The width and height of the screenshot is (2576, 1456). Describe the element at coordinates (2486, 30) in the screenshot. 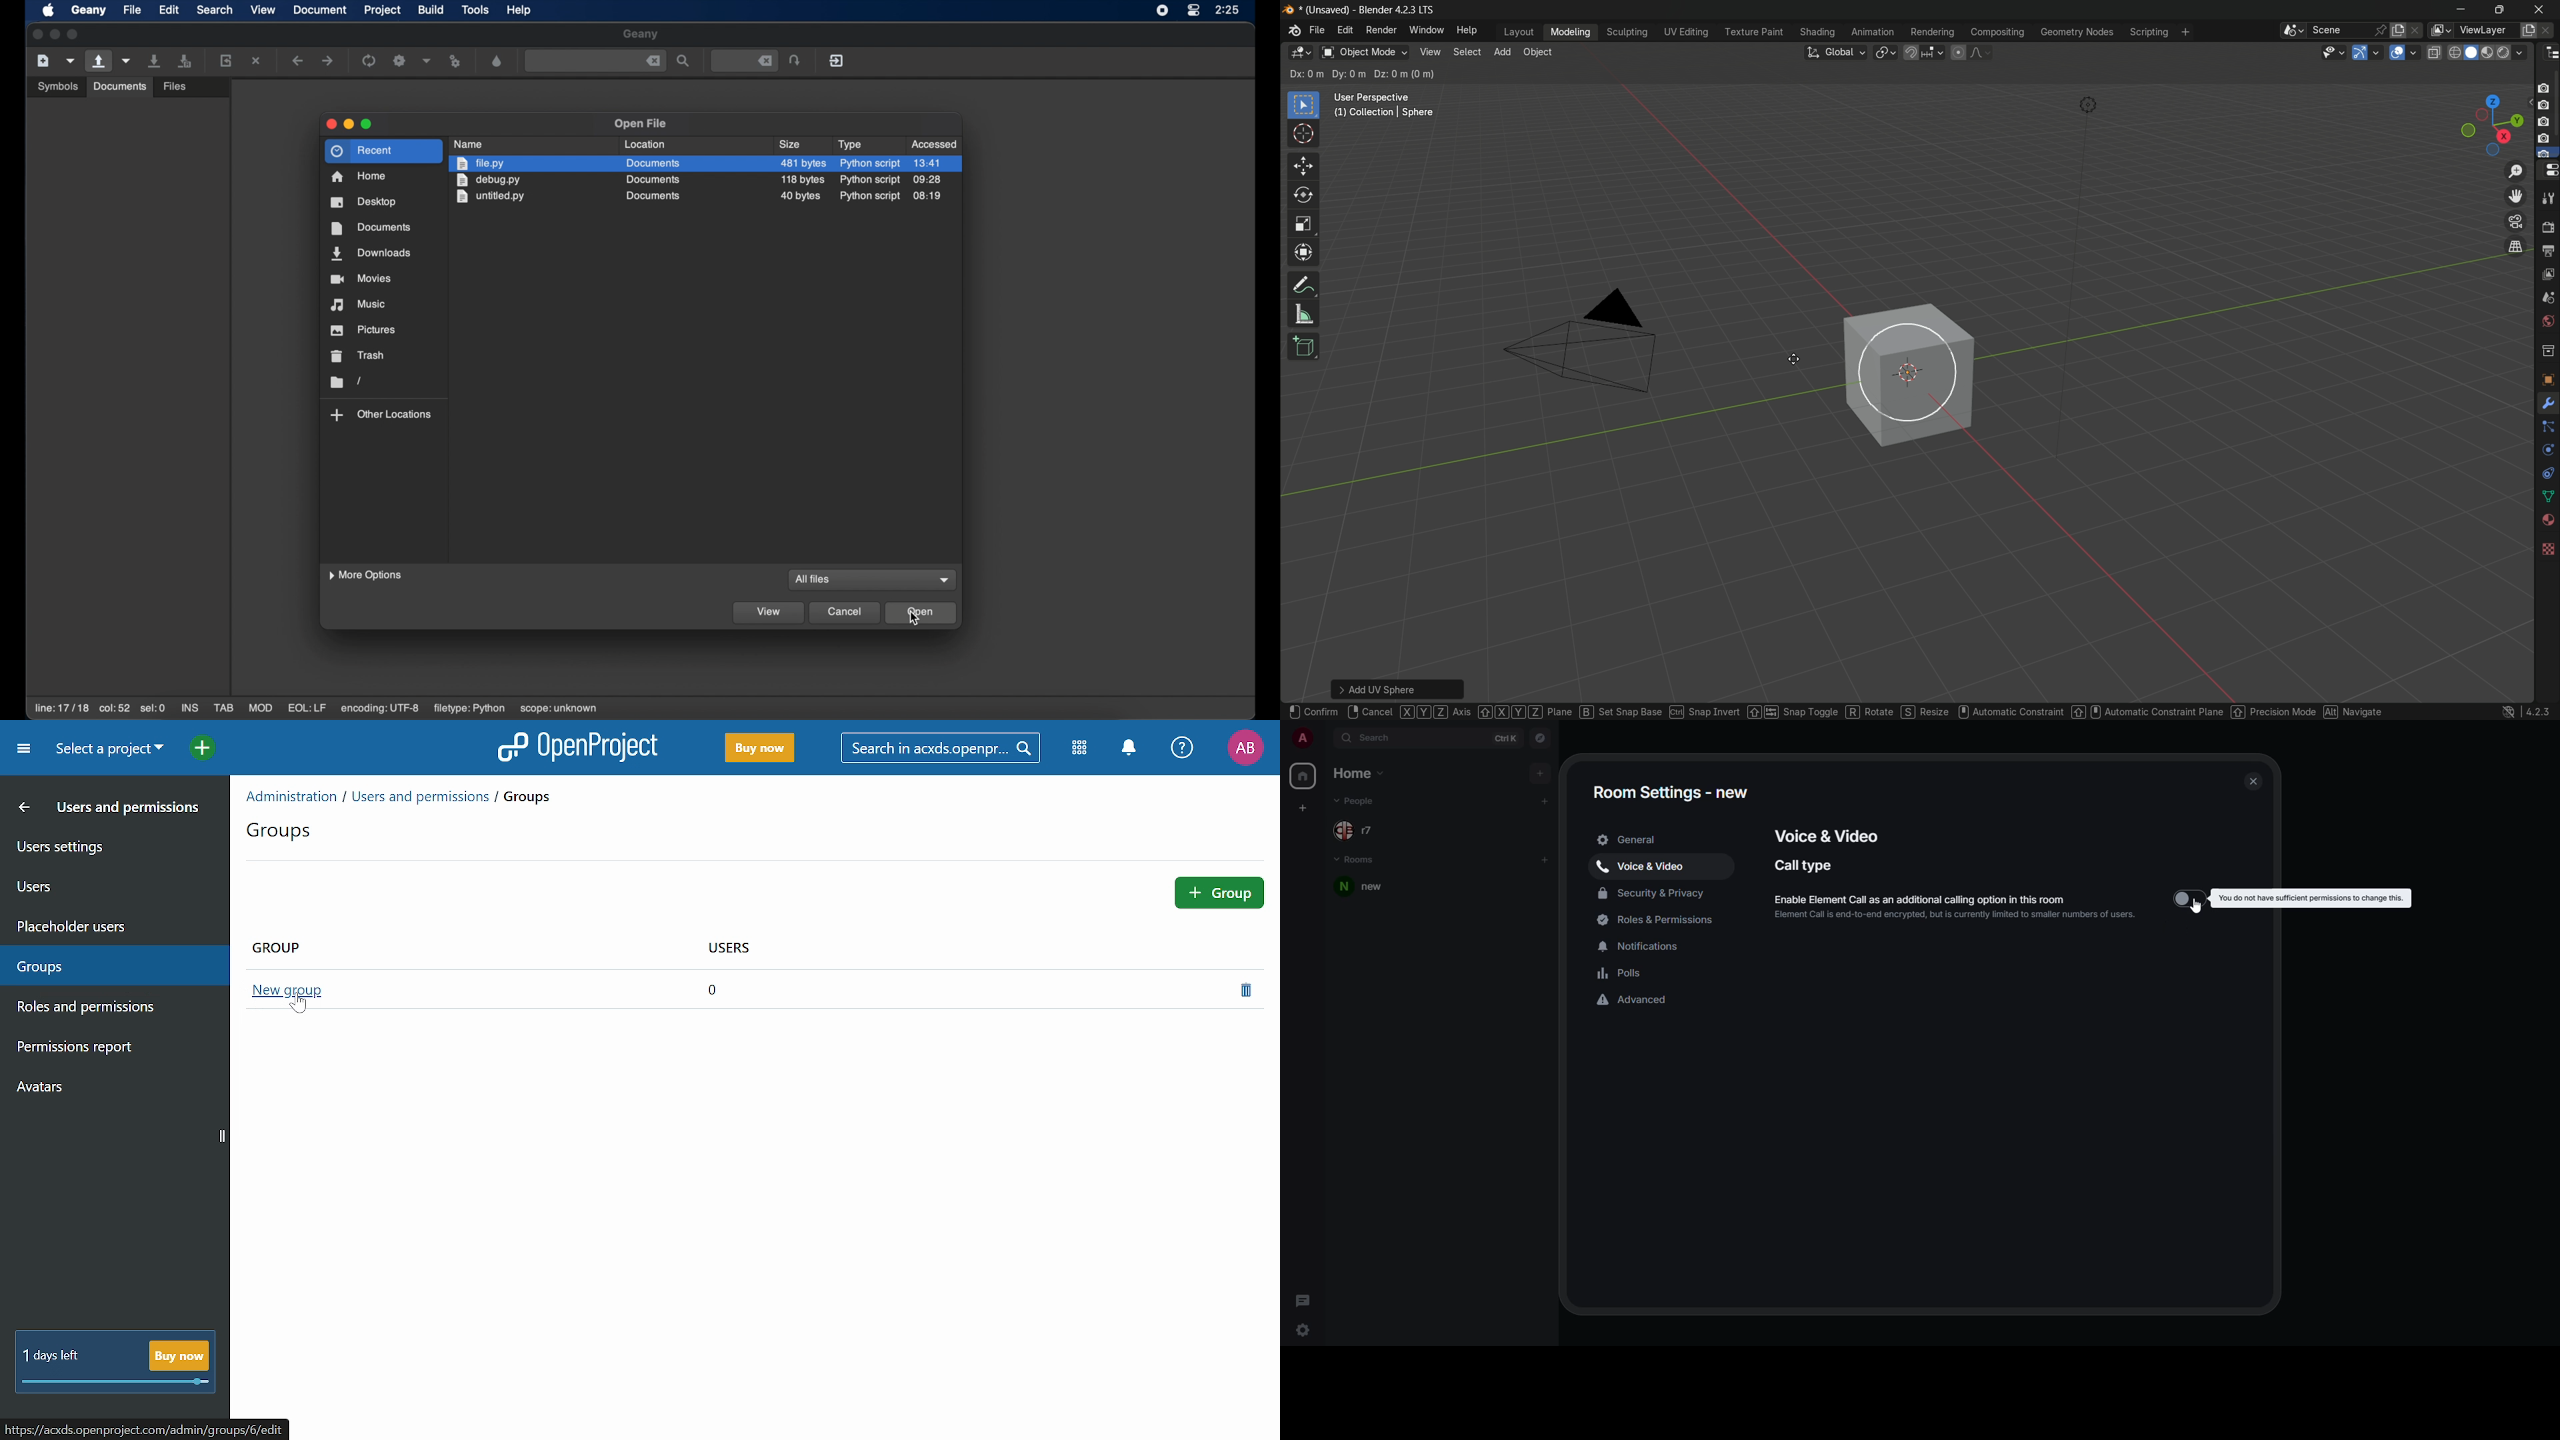

I see `view layer name` at that location.